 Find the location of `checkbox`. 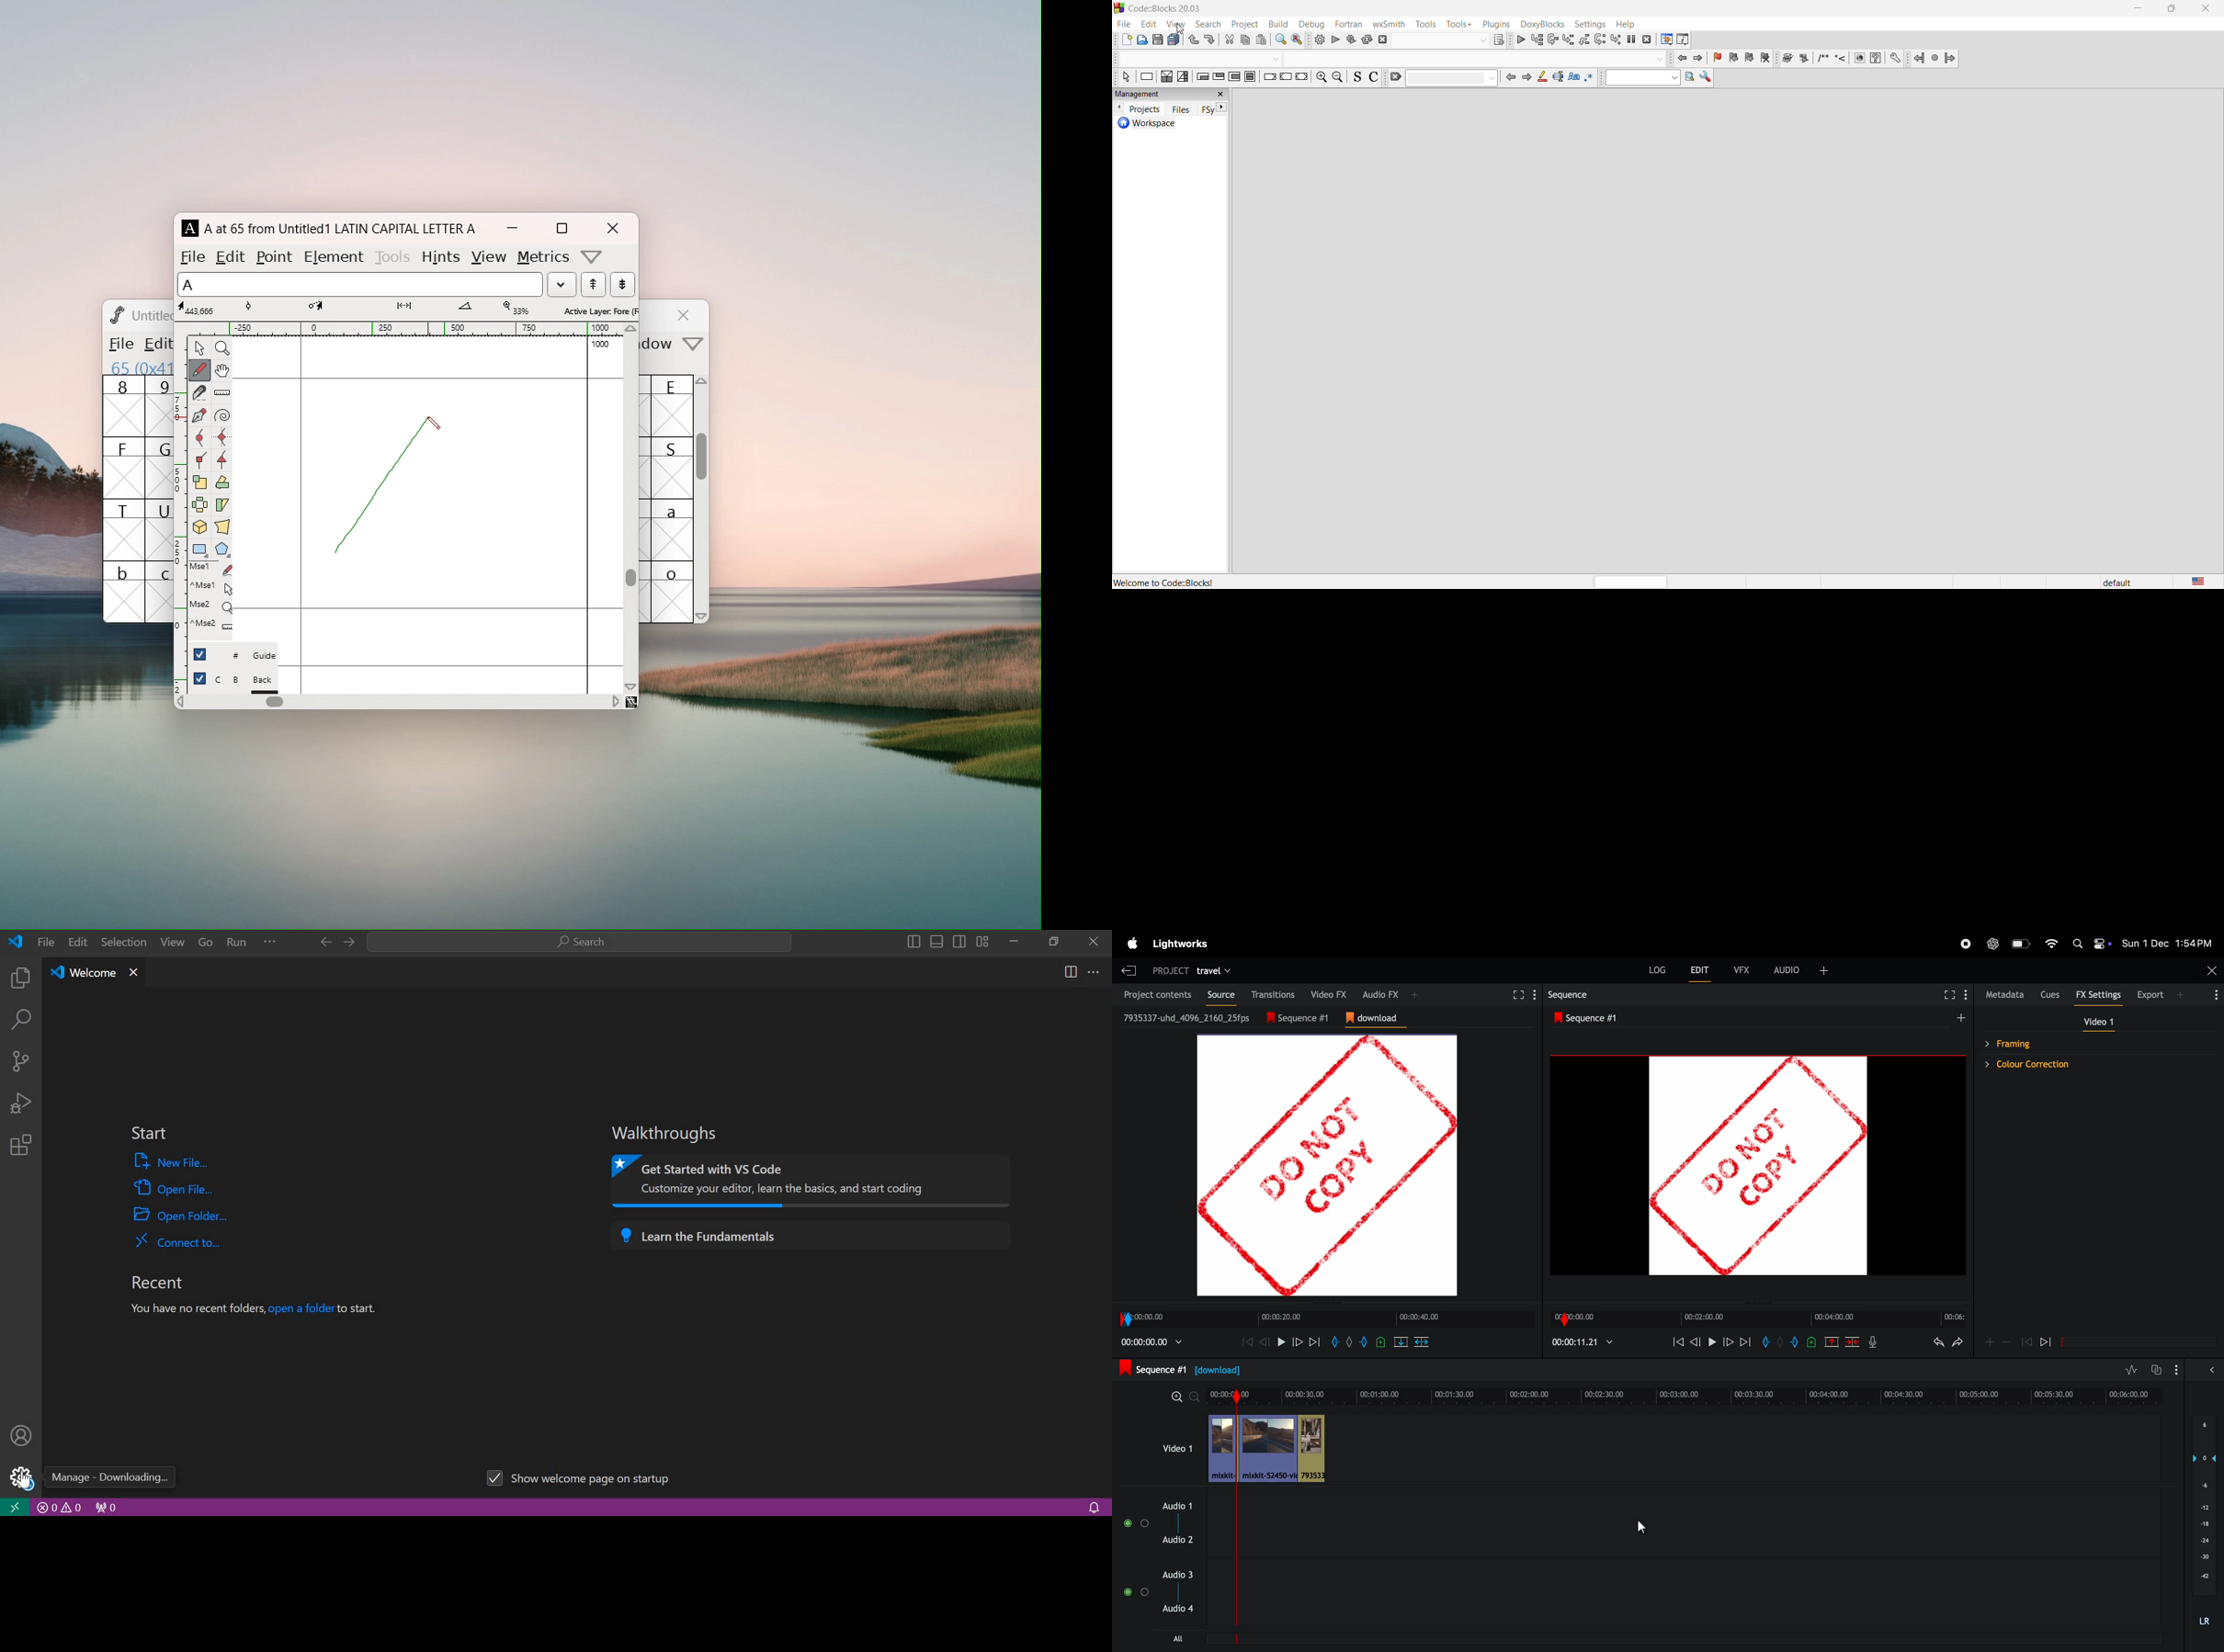

checkbox is located at coordinates (200, 653).